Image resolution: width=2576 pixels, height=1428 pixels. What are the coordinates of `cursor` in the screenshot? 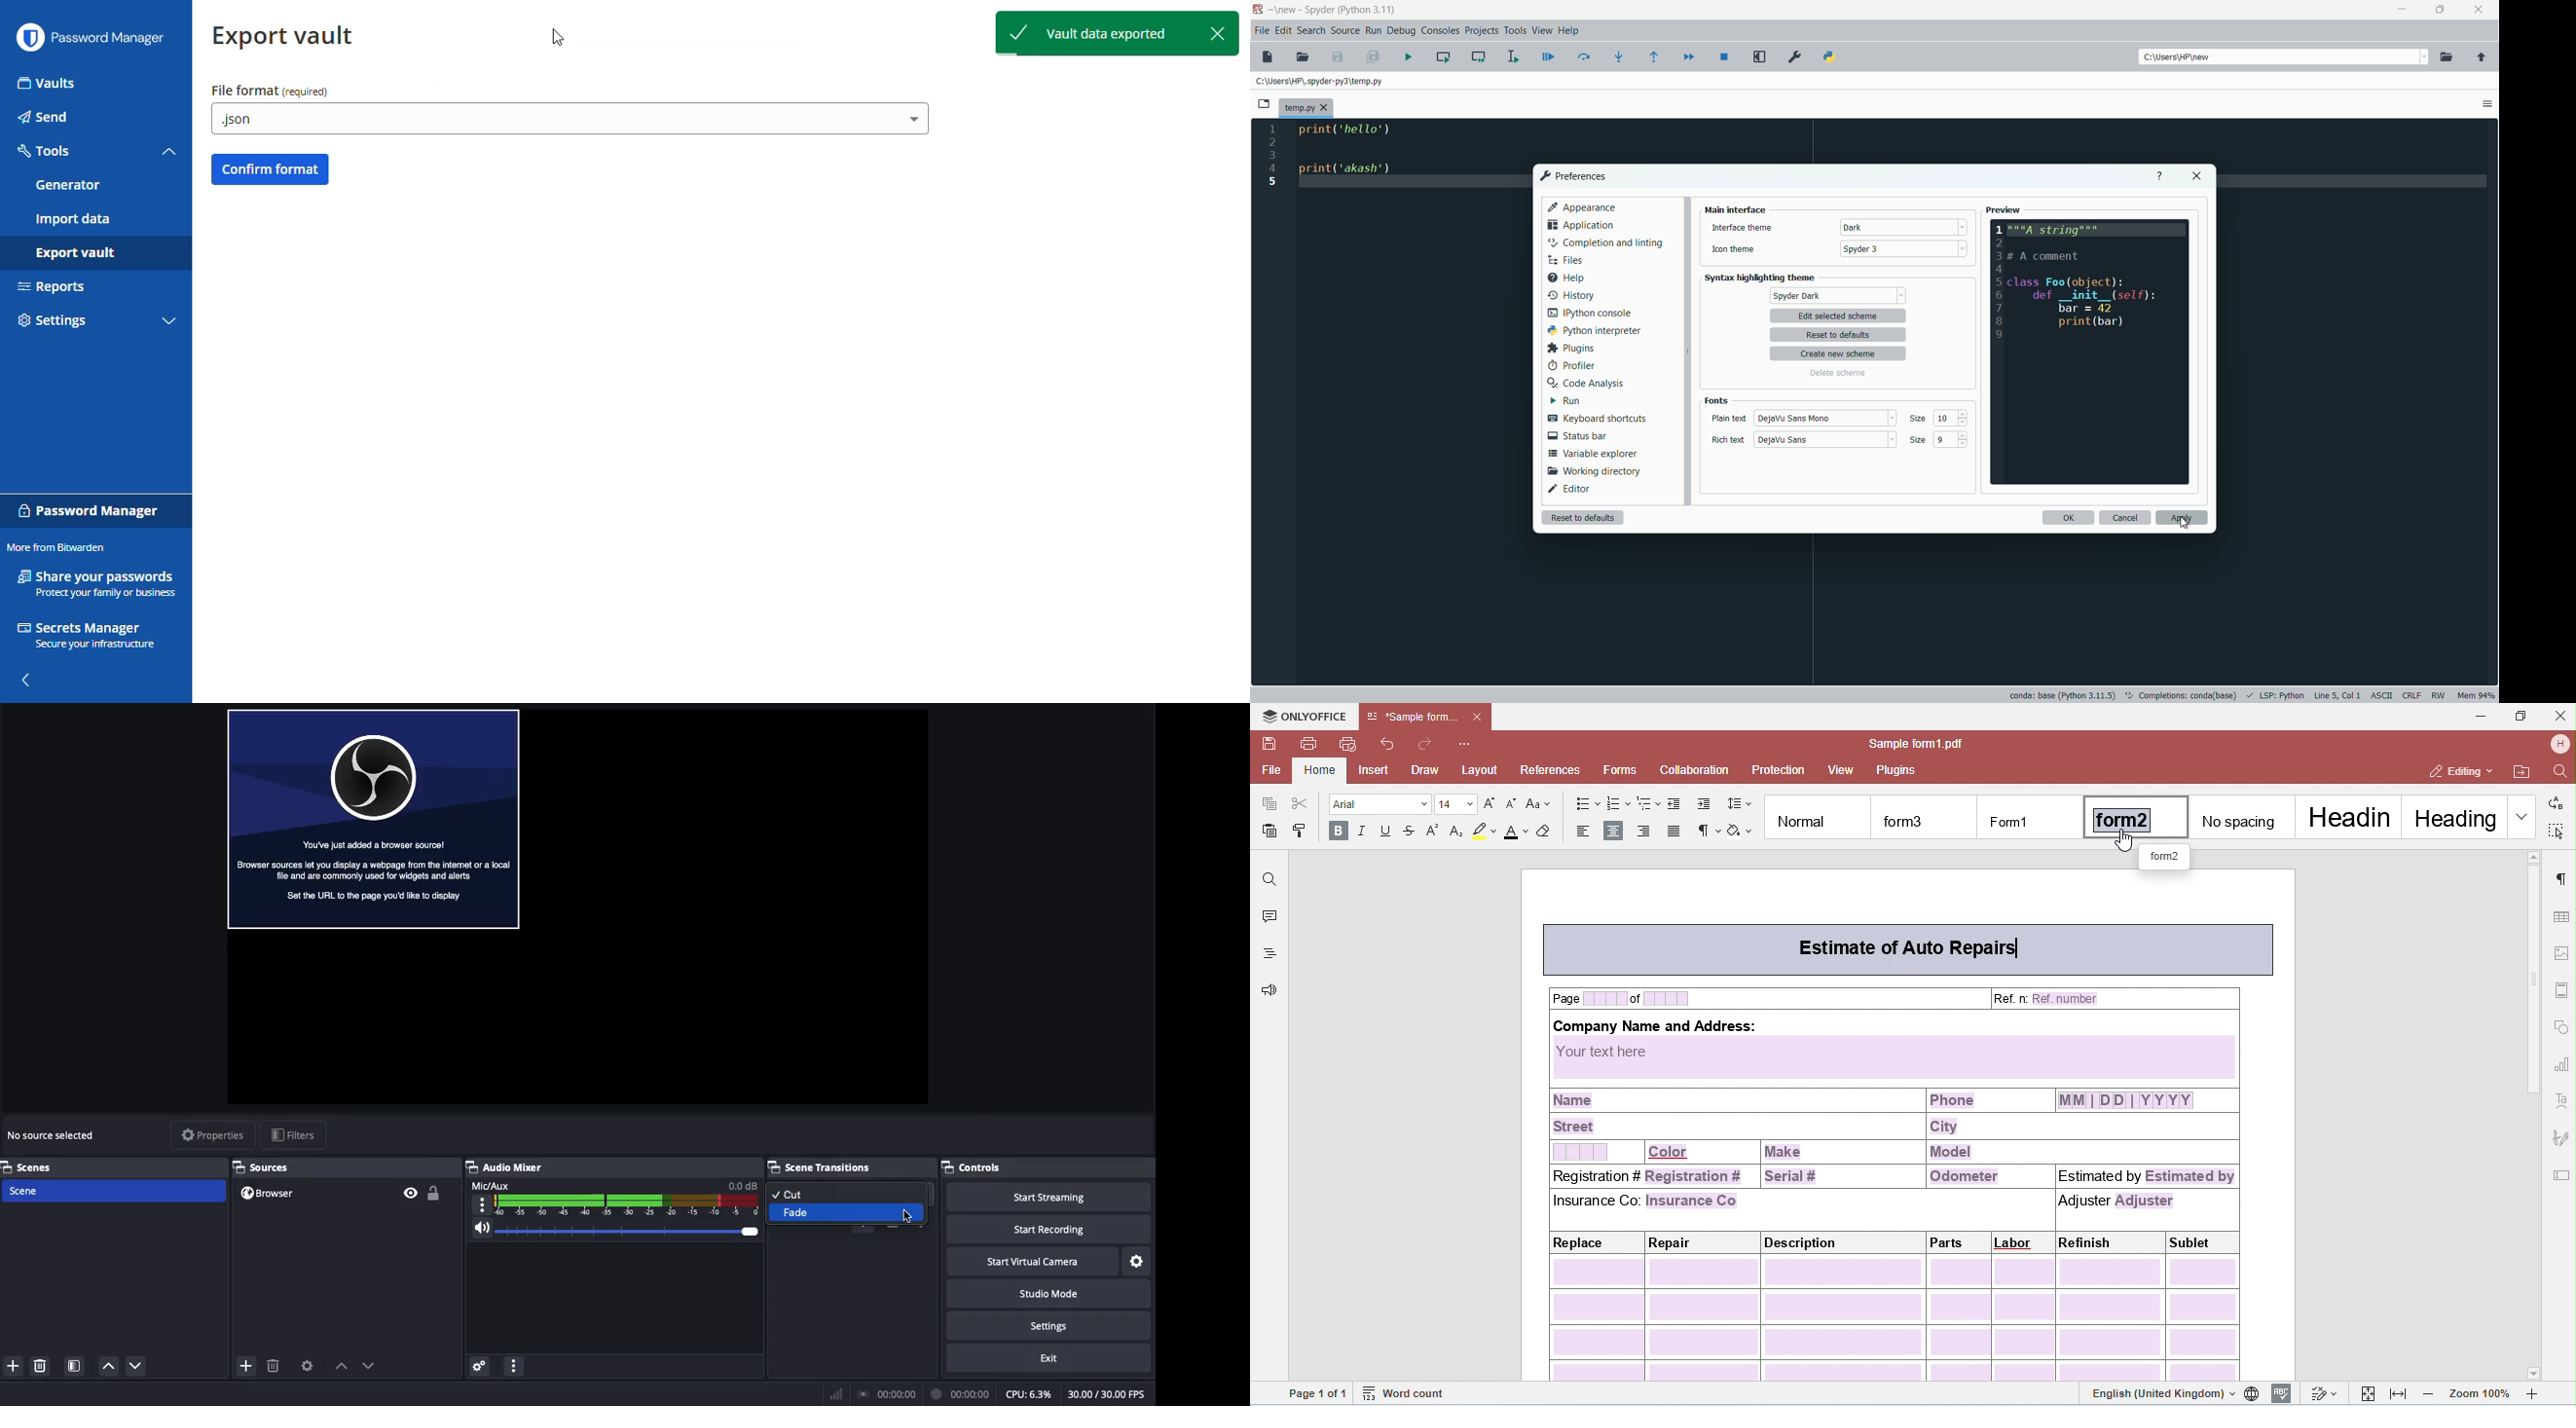 It's located at (559, 40).